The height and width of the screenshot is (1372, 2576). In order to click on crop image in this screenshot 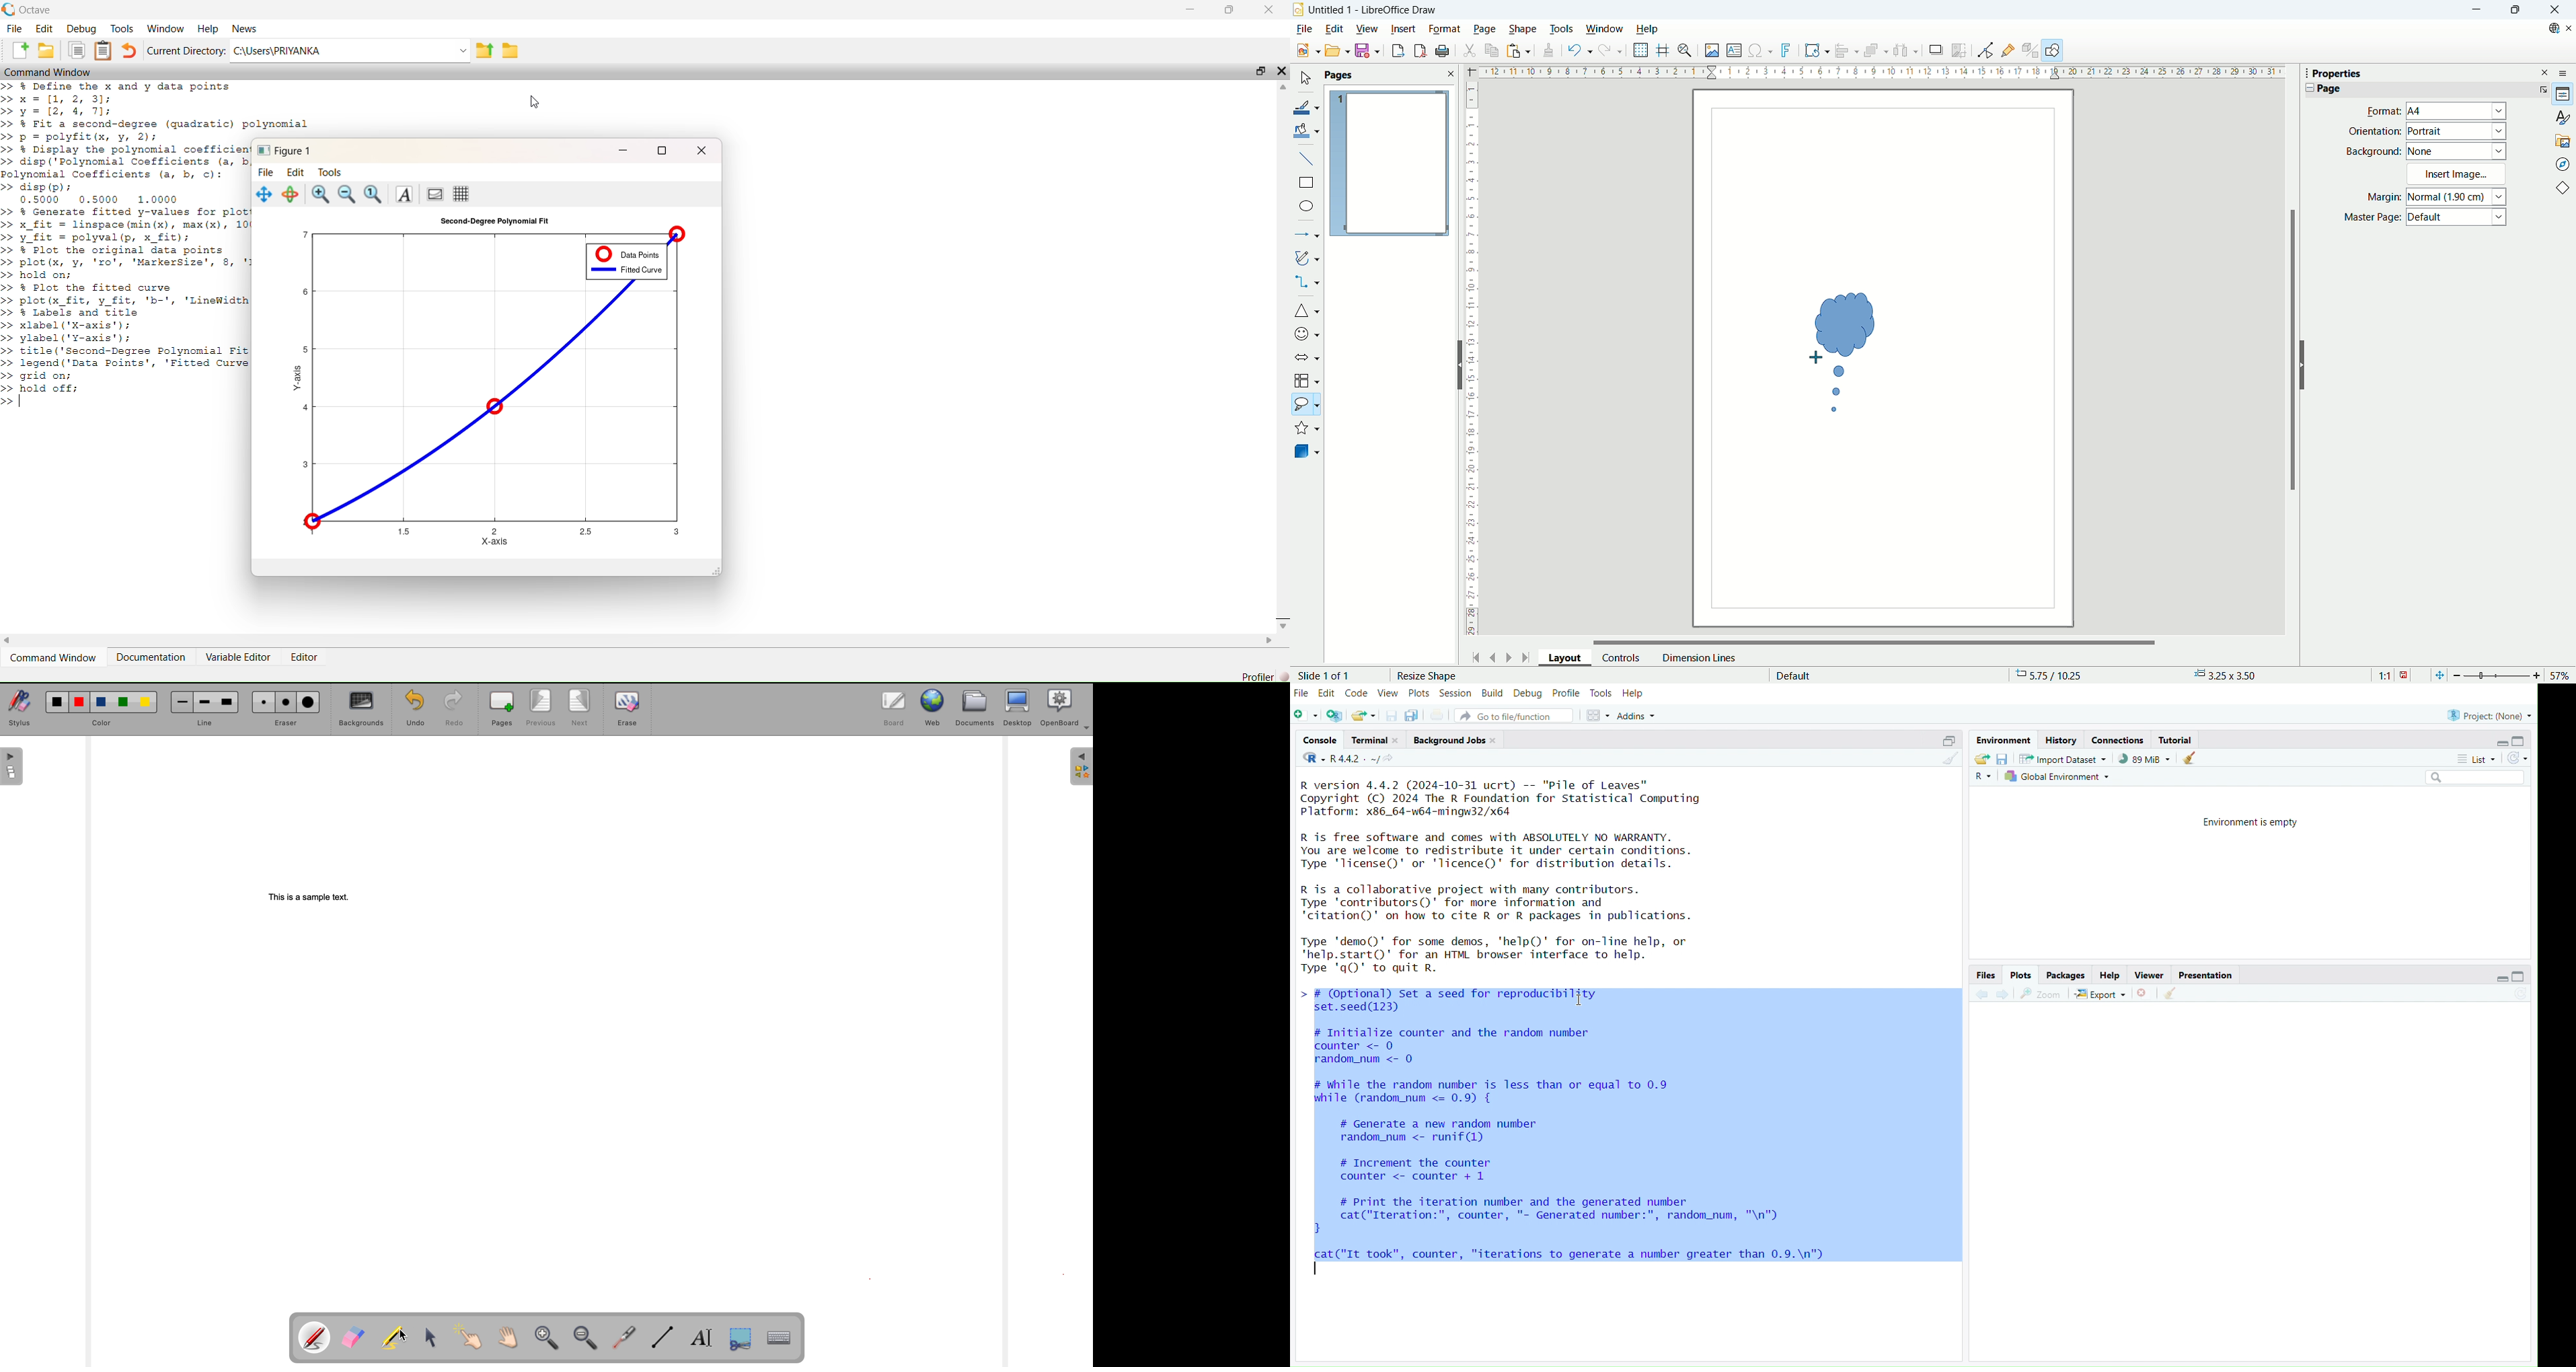, I will do `click(1960, 49)`.